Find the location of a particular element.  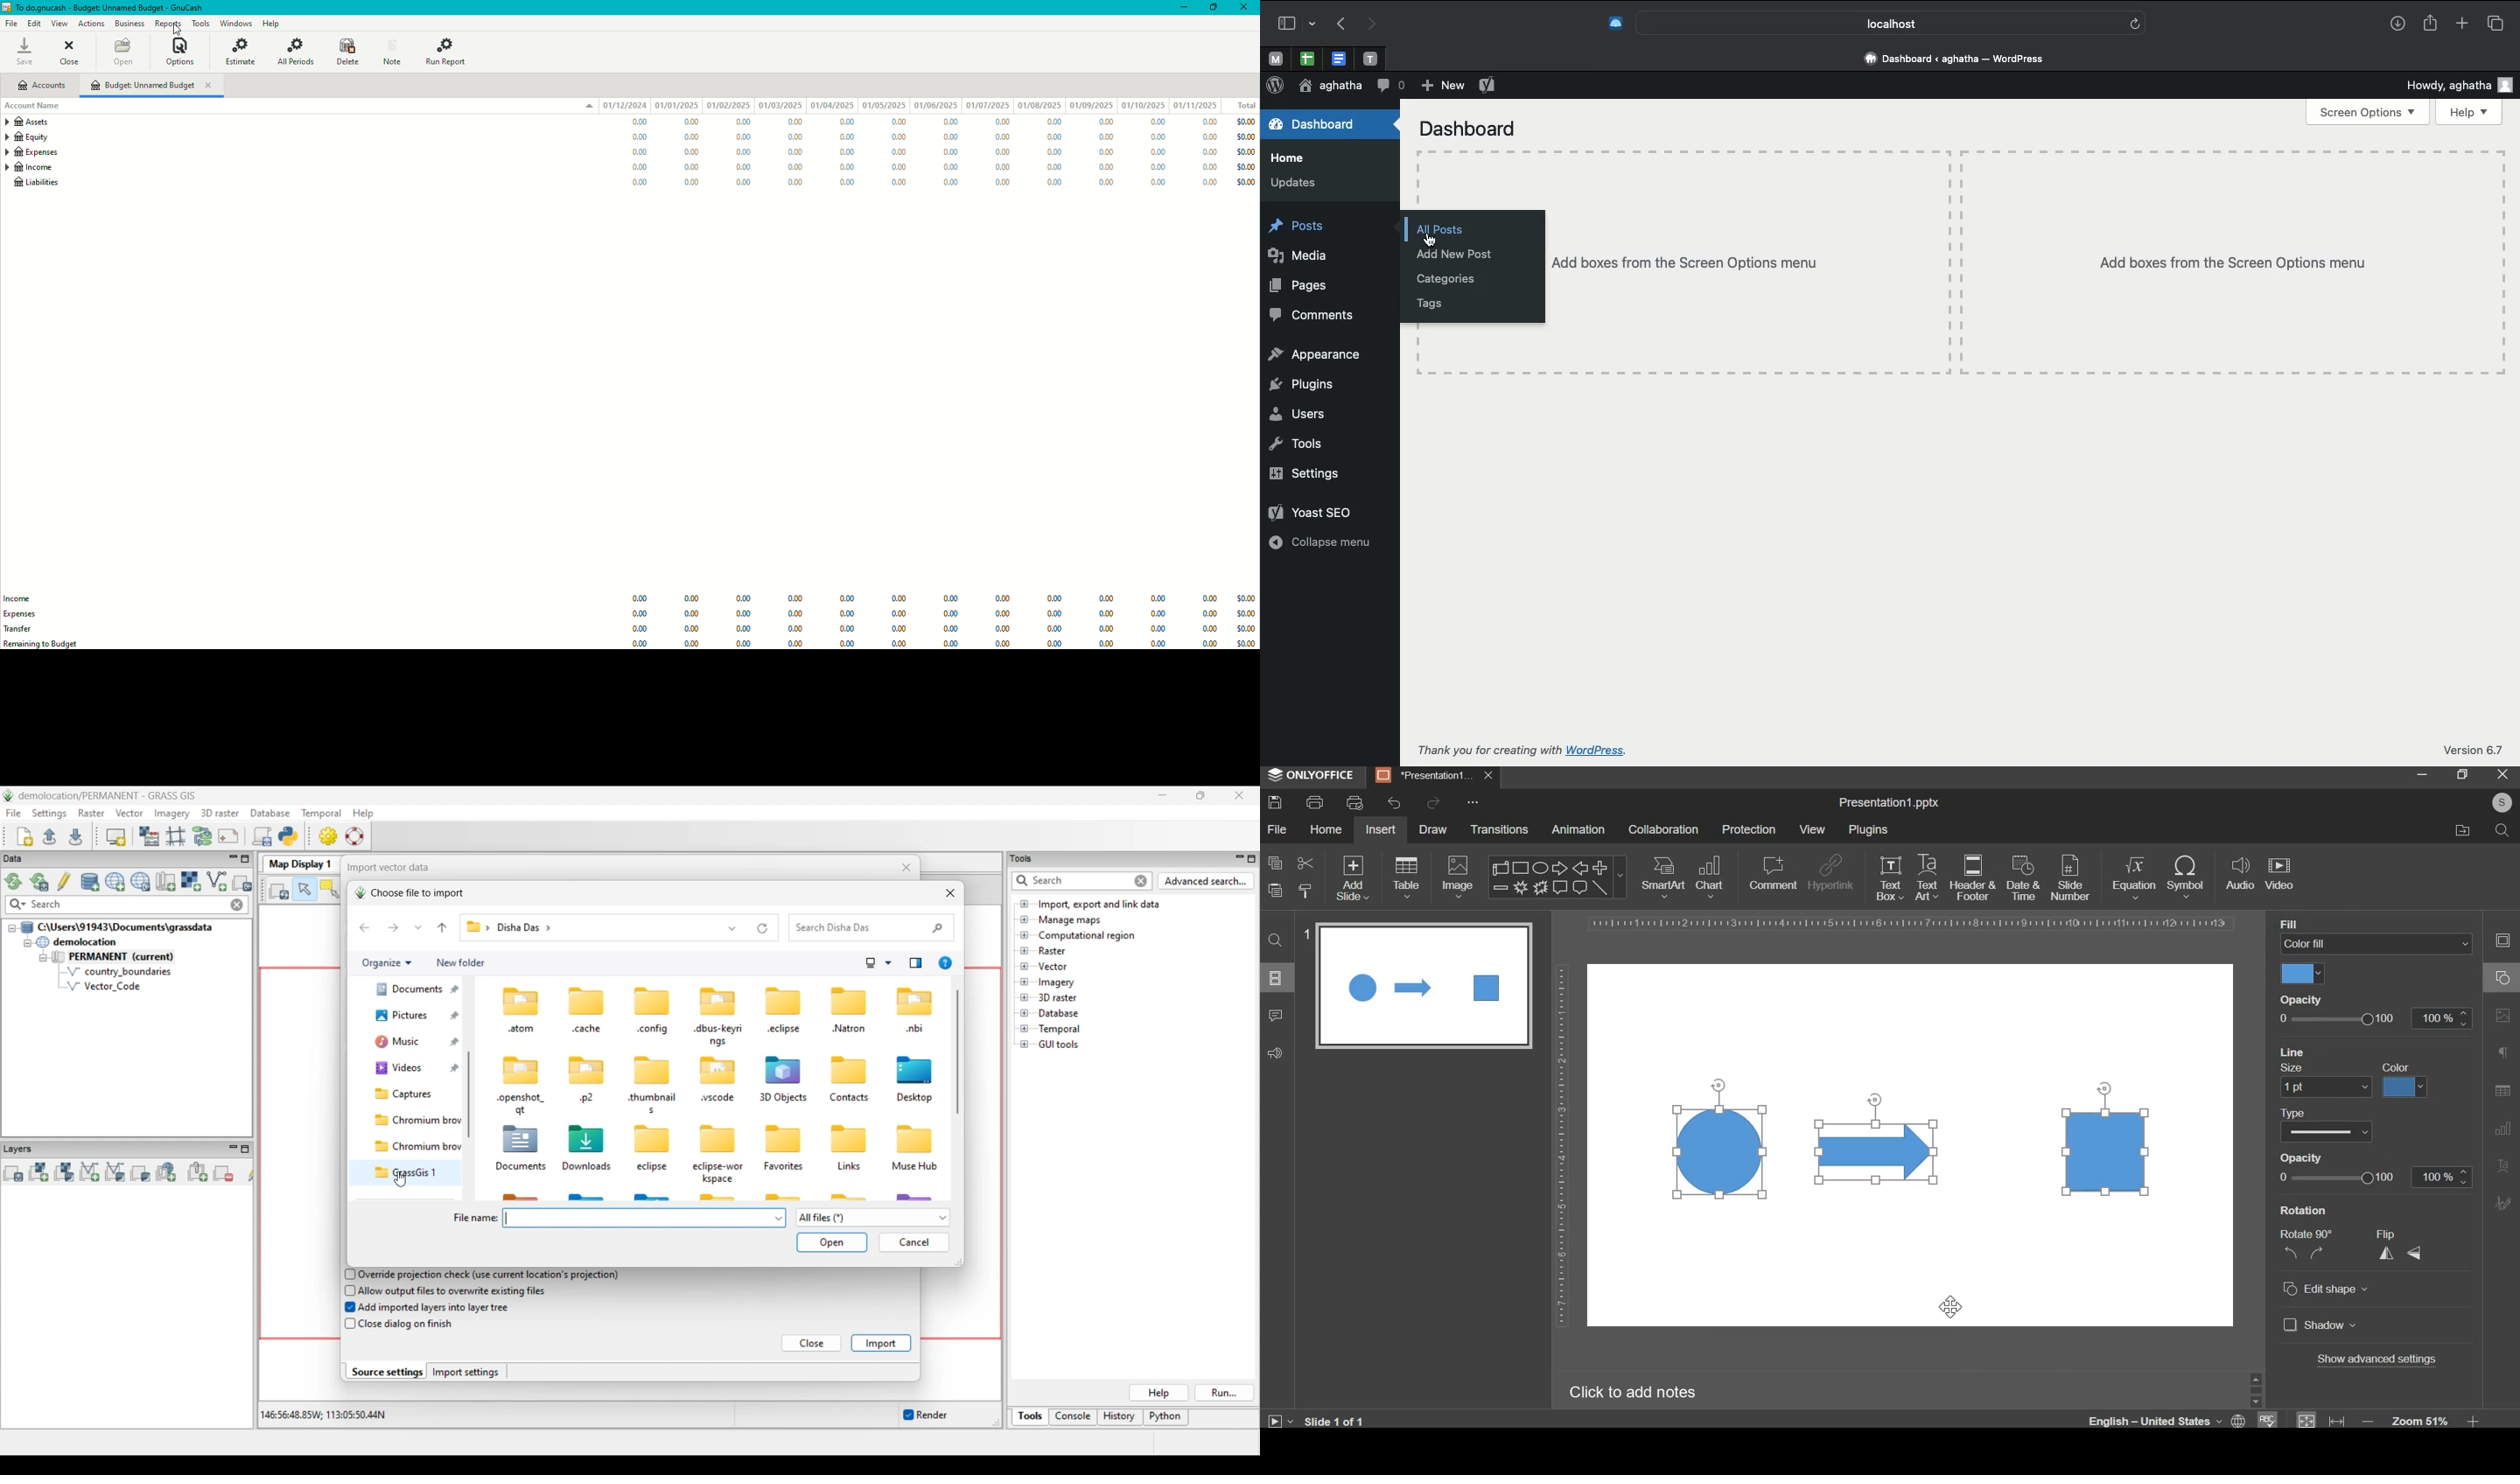

Restore is located at coordinates (1214, 8).